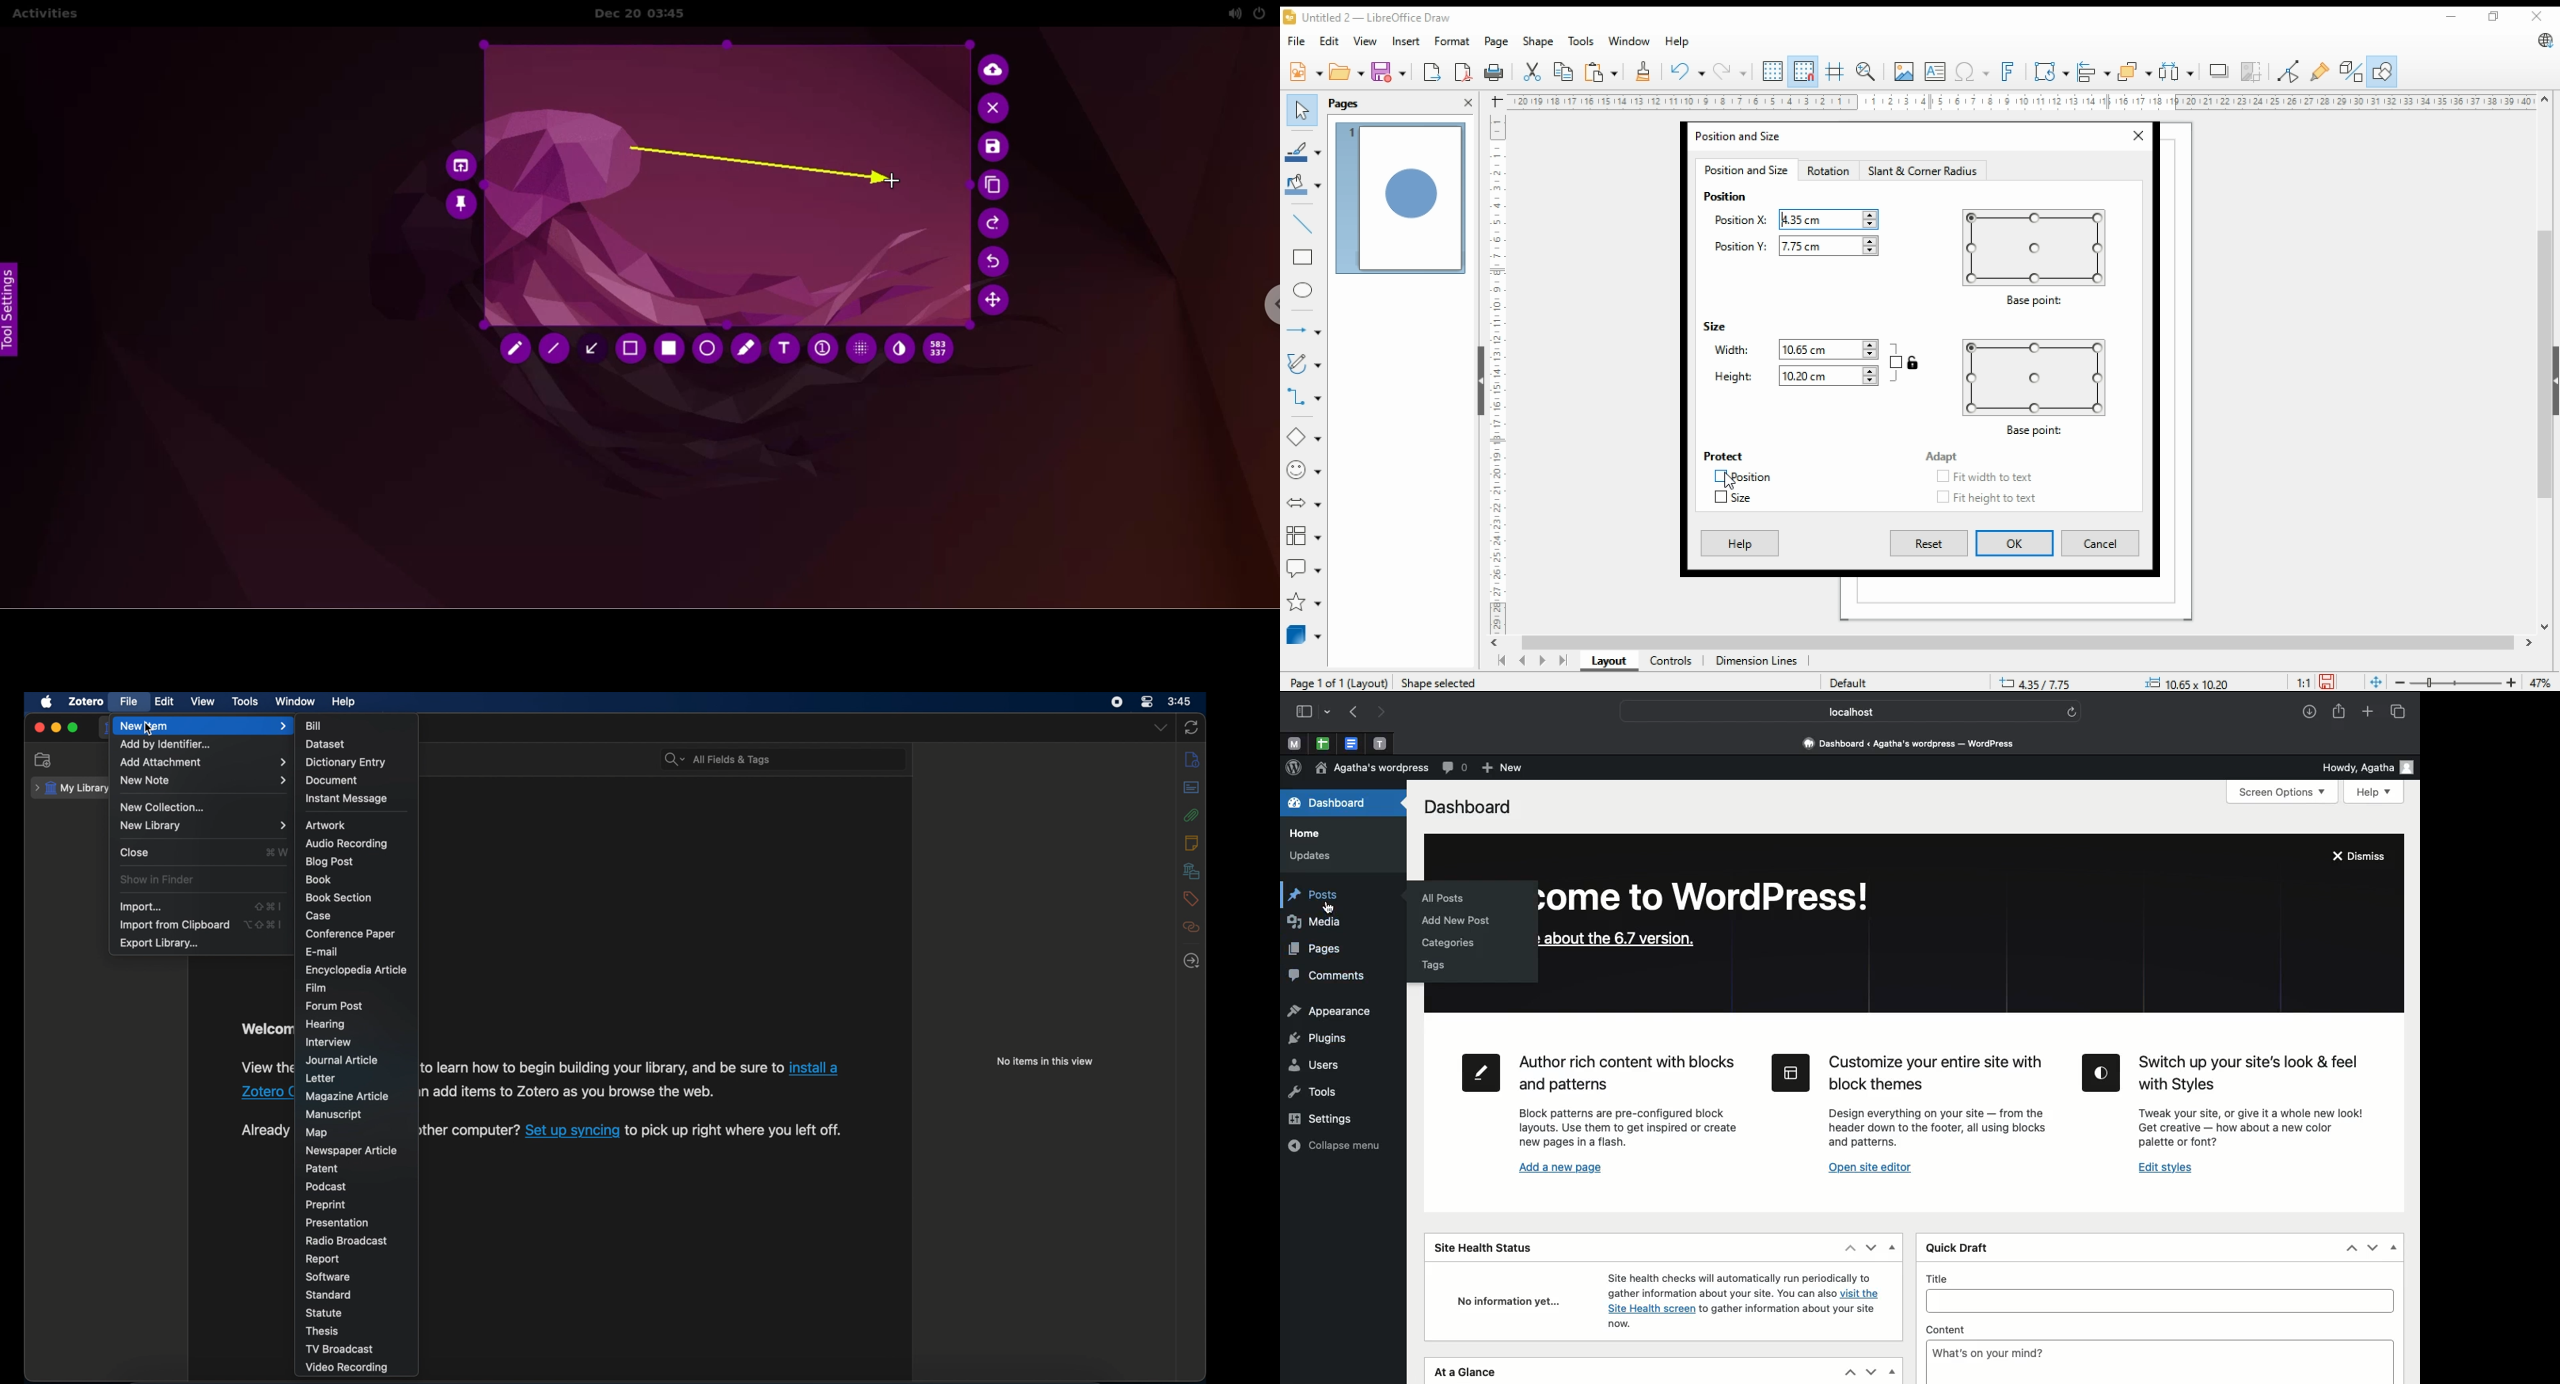  Describe the element at coordinates (1496, 73) in the screenshot. I see `print` at that location.